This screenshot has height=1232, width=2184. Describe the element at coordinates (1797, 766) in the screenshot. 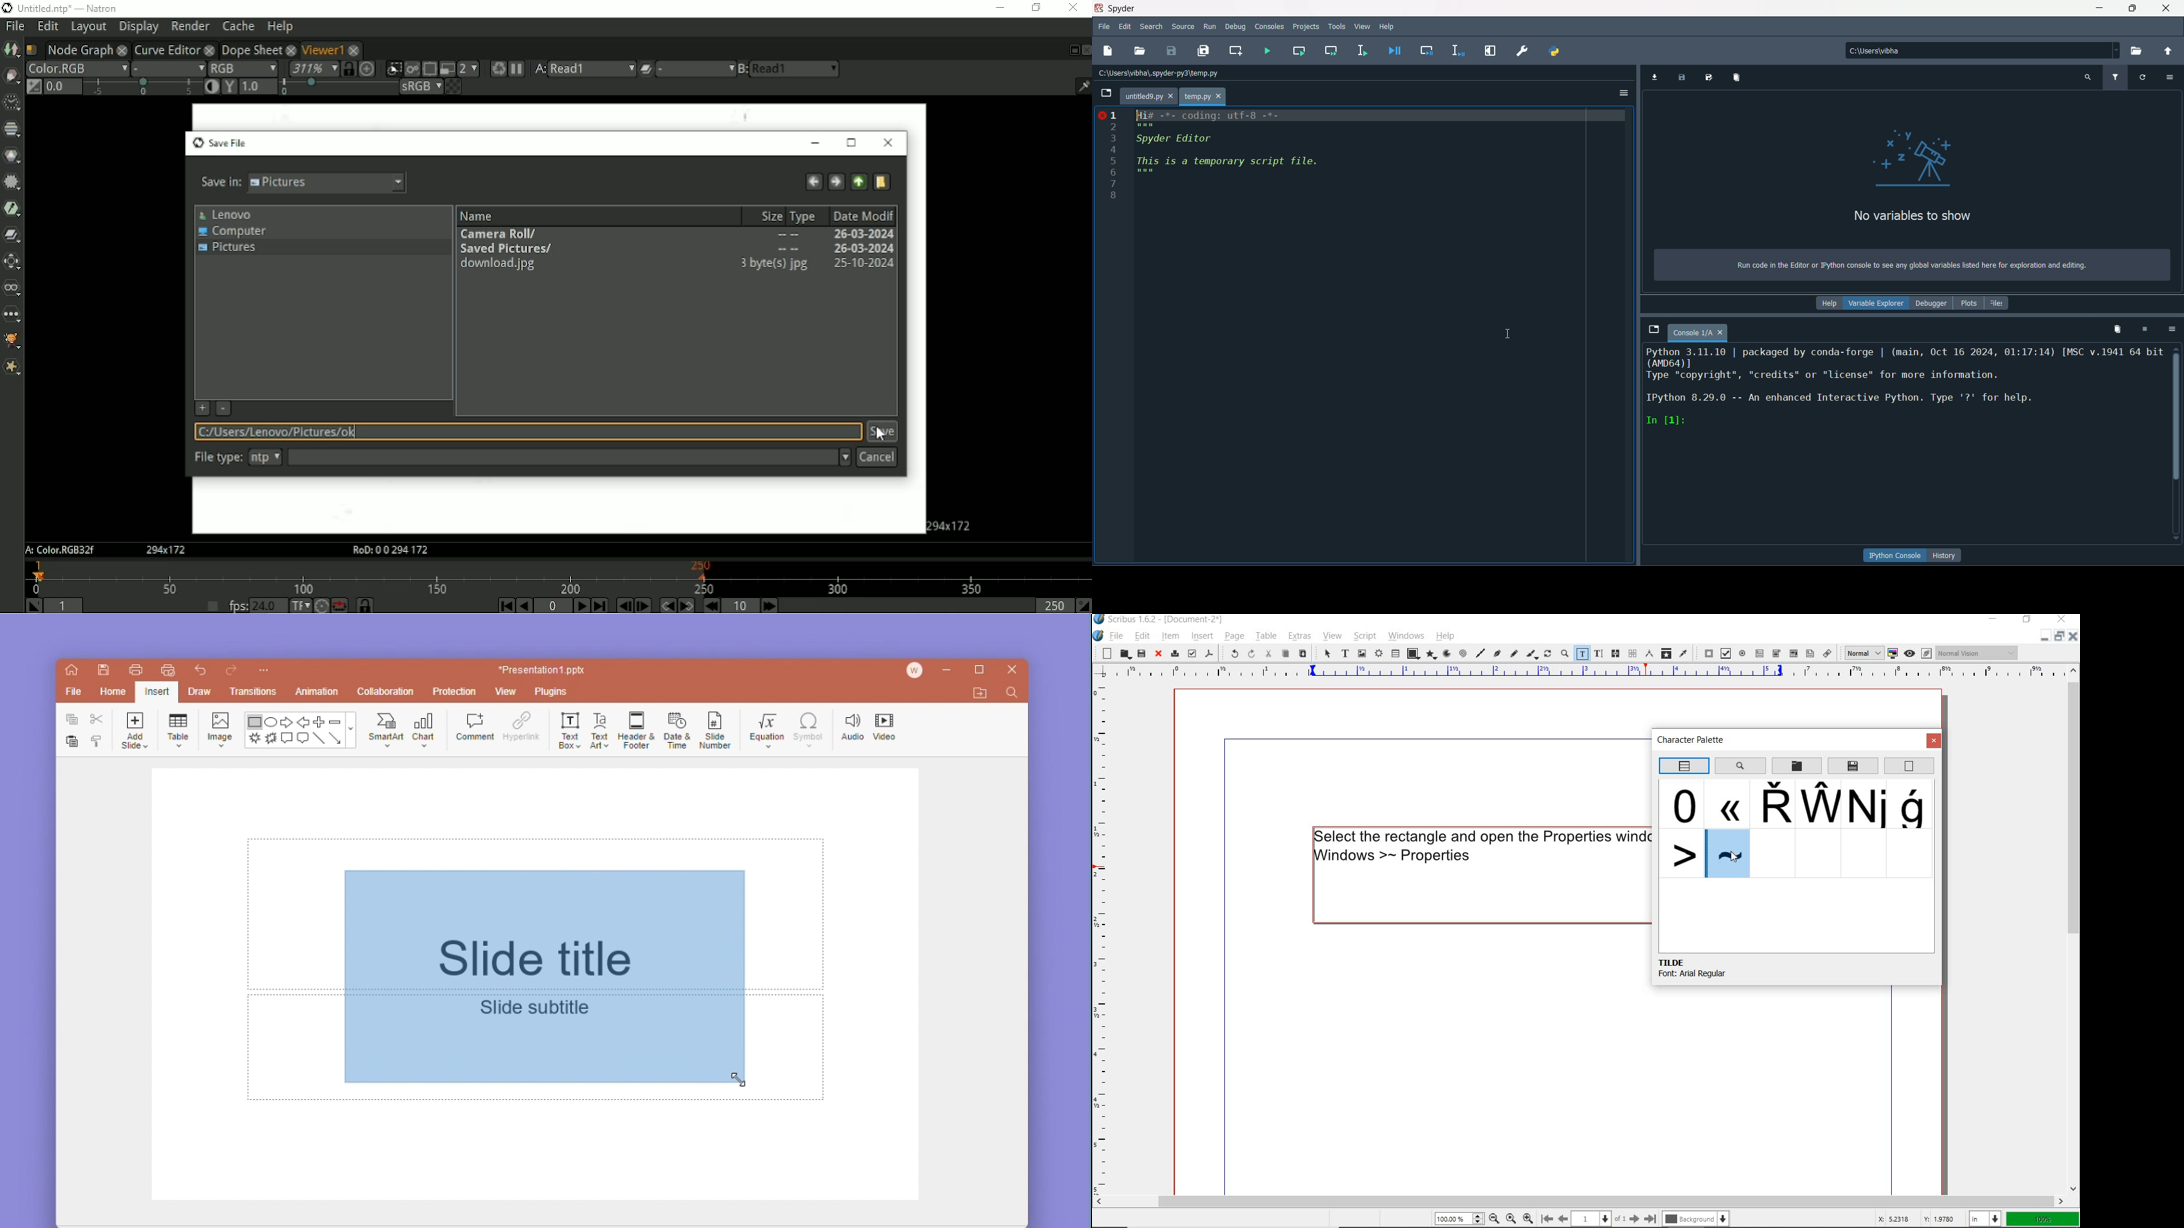

I see `load a character palette` at that location.